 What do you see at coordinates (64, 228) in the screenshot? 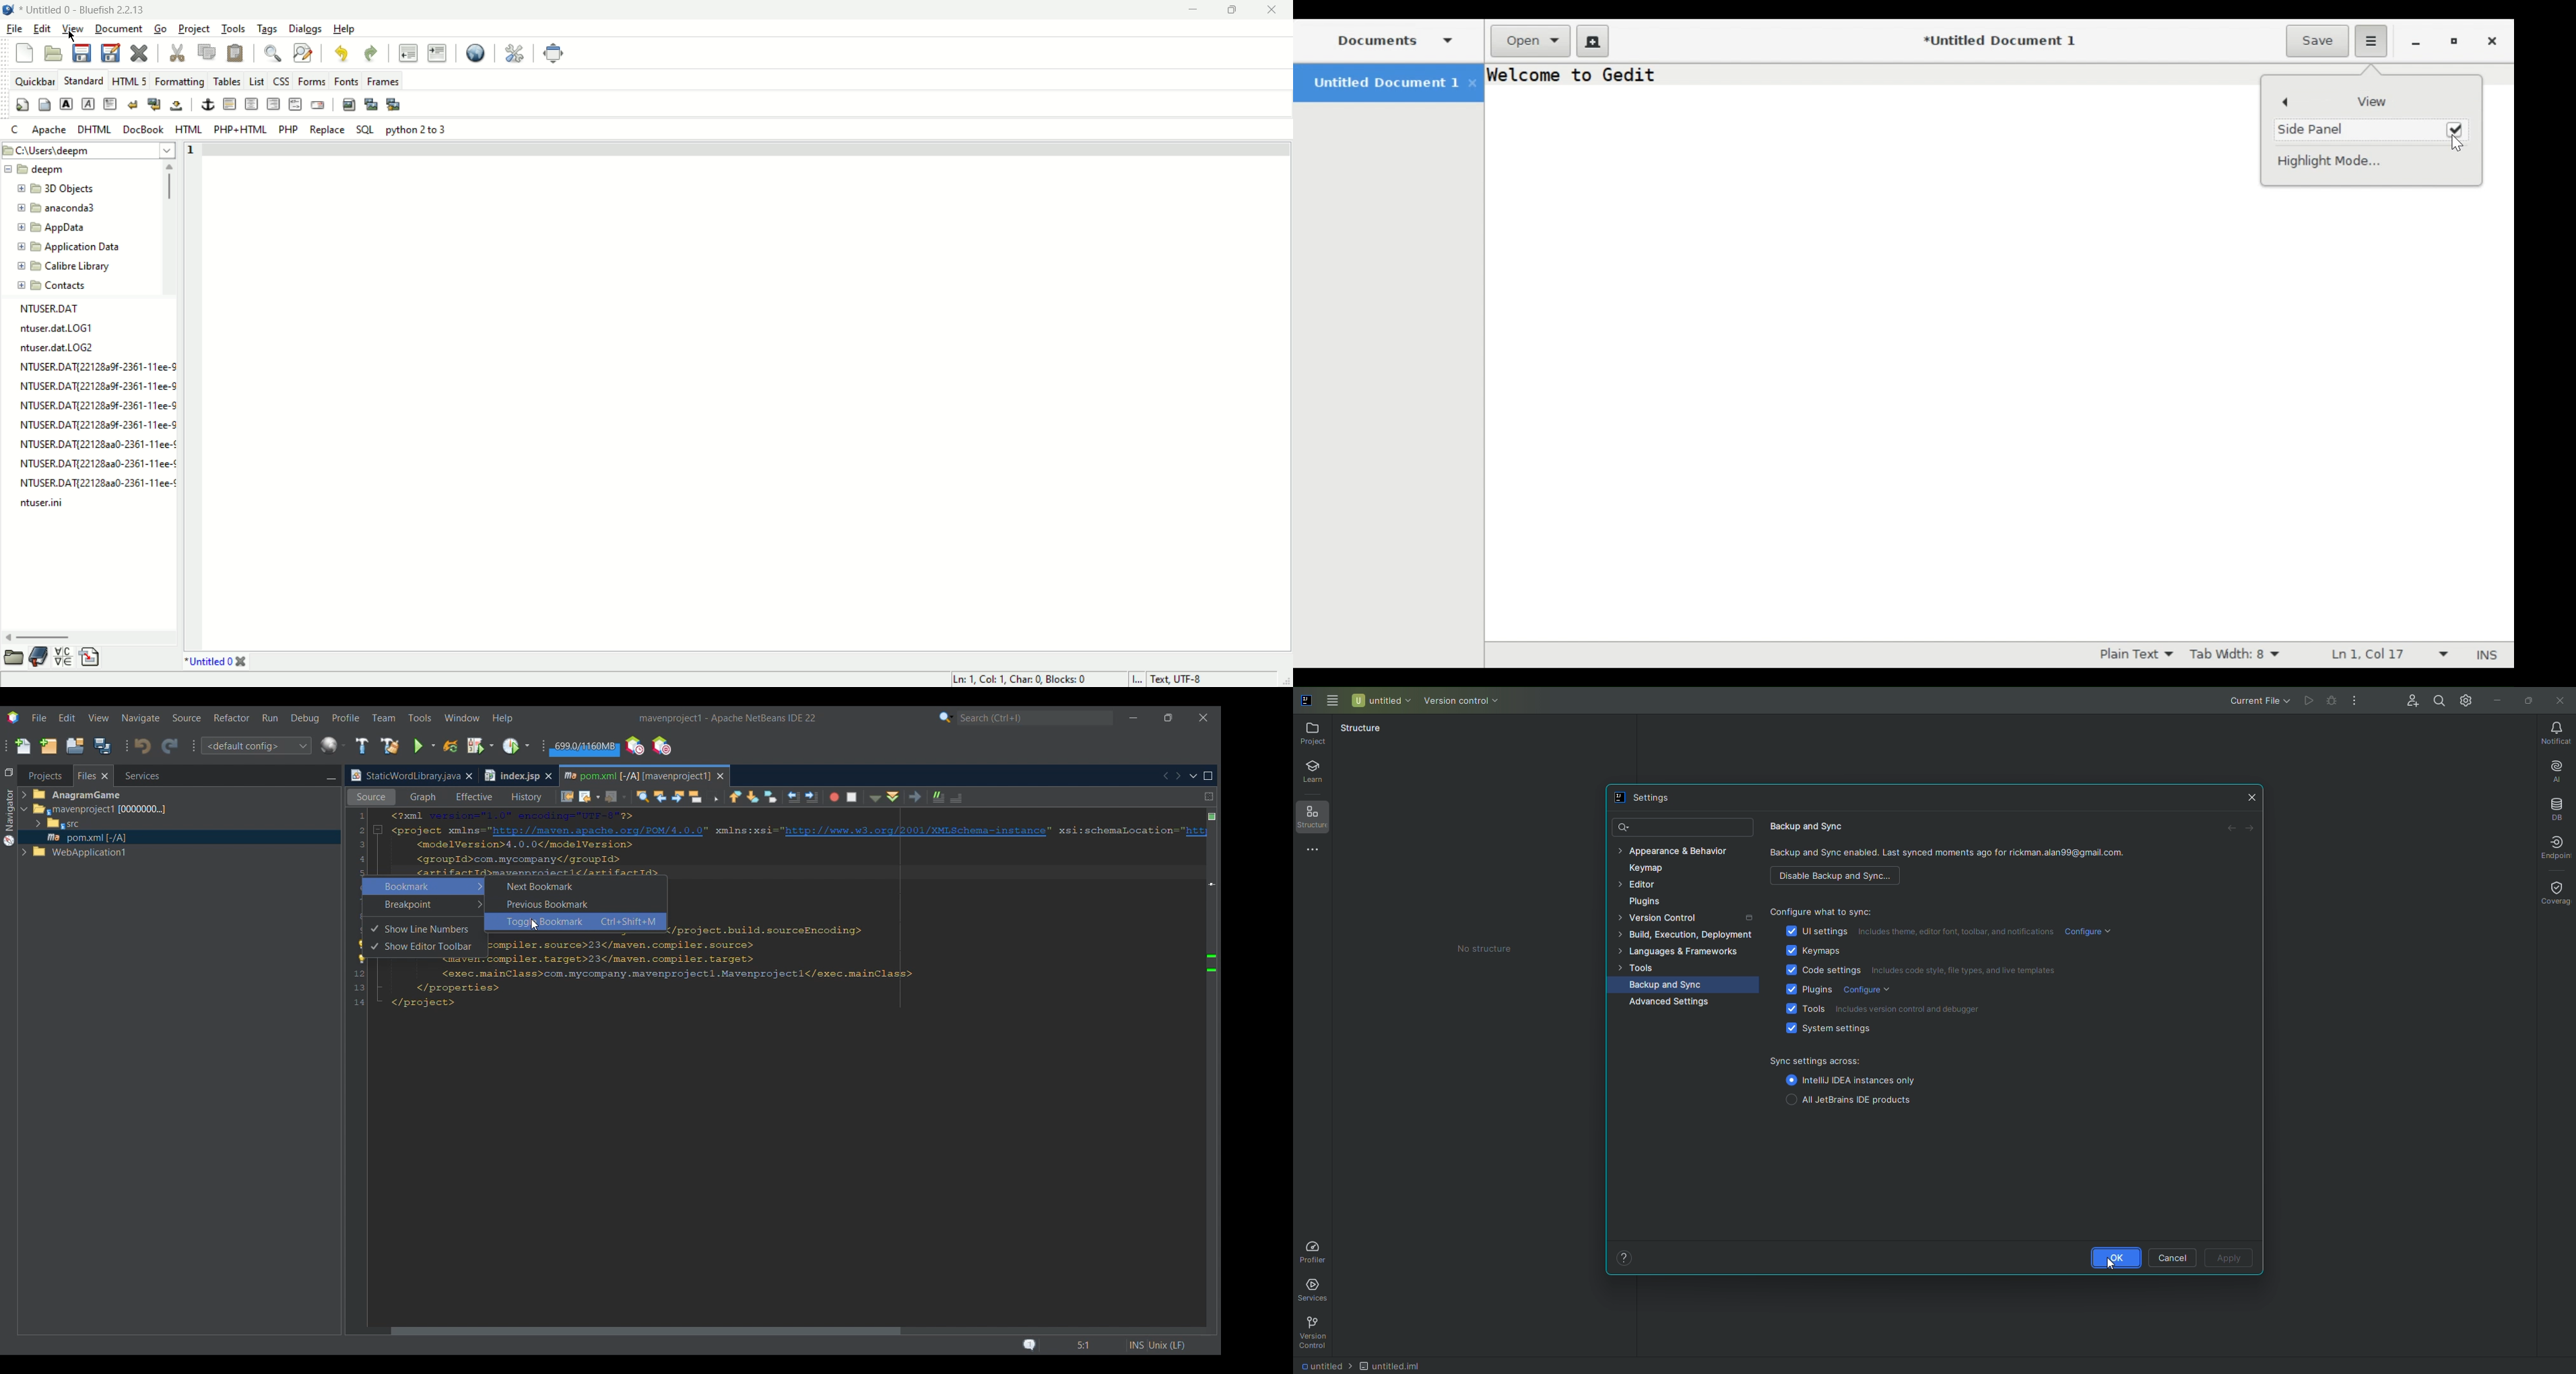
I see `AppData` at bounding box center [64, 228].